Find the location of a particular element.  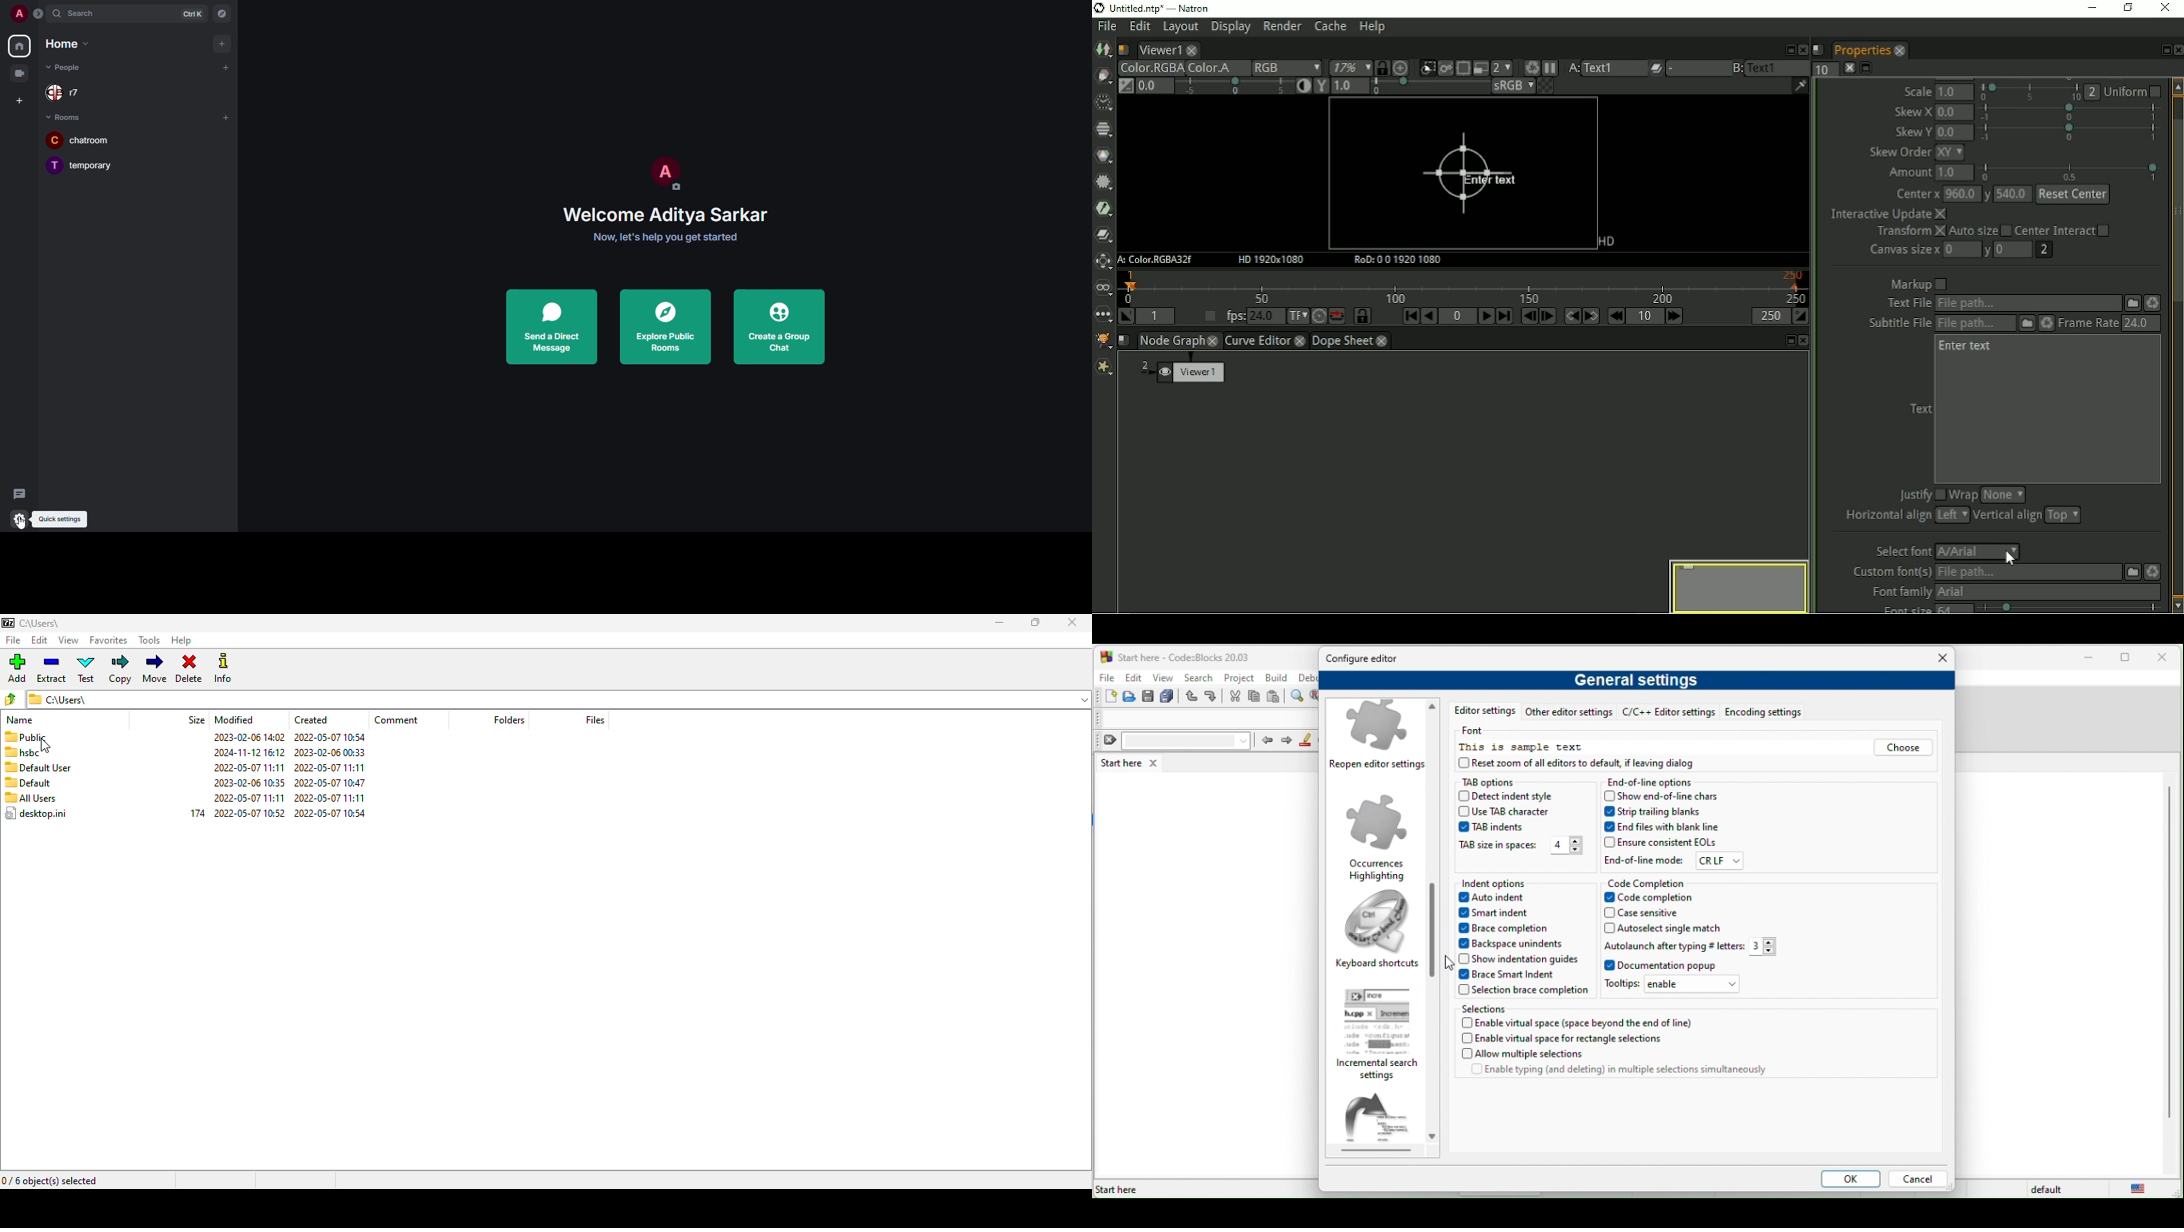

add is located at coordinates (17, 668).